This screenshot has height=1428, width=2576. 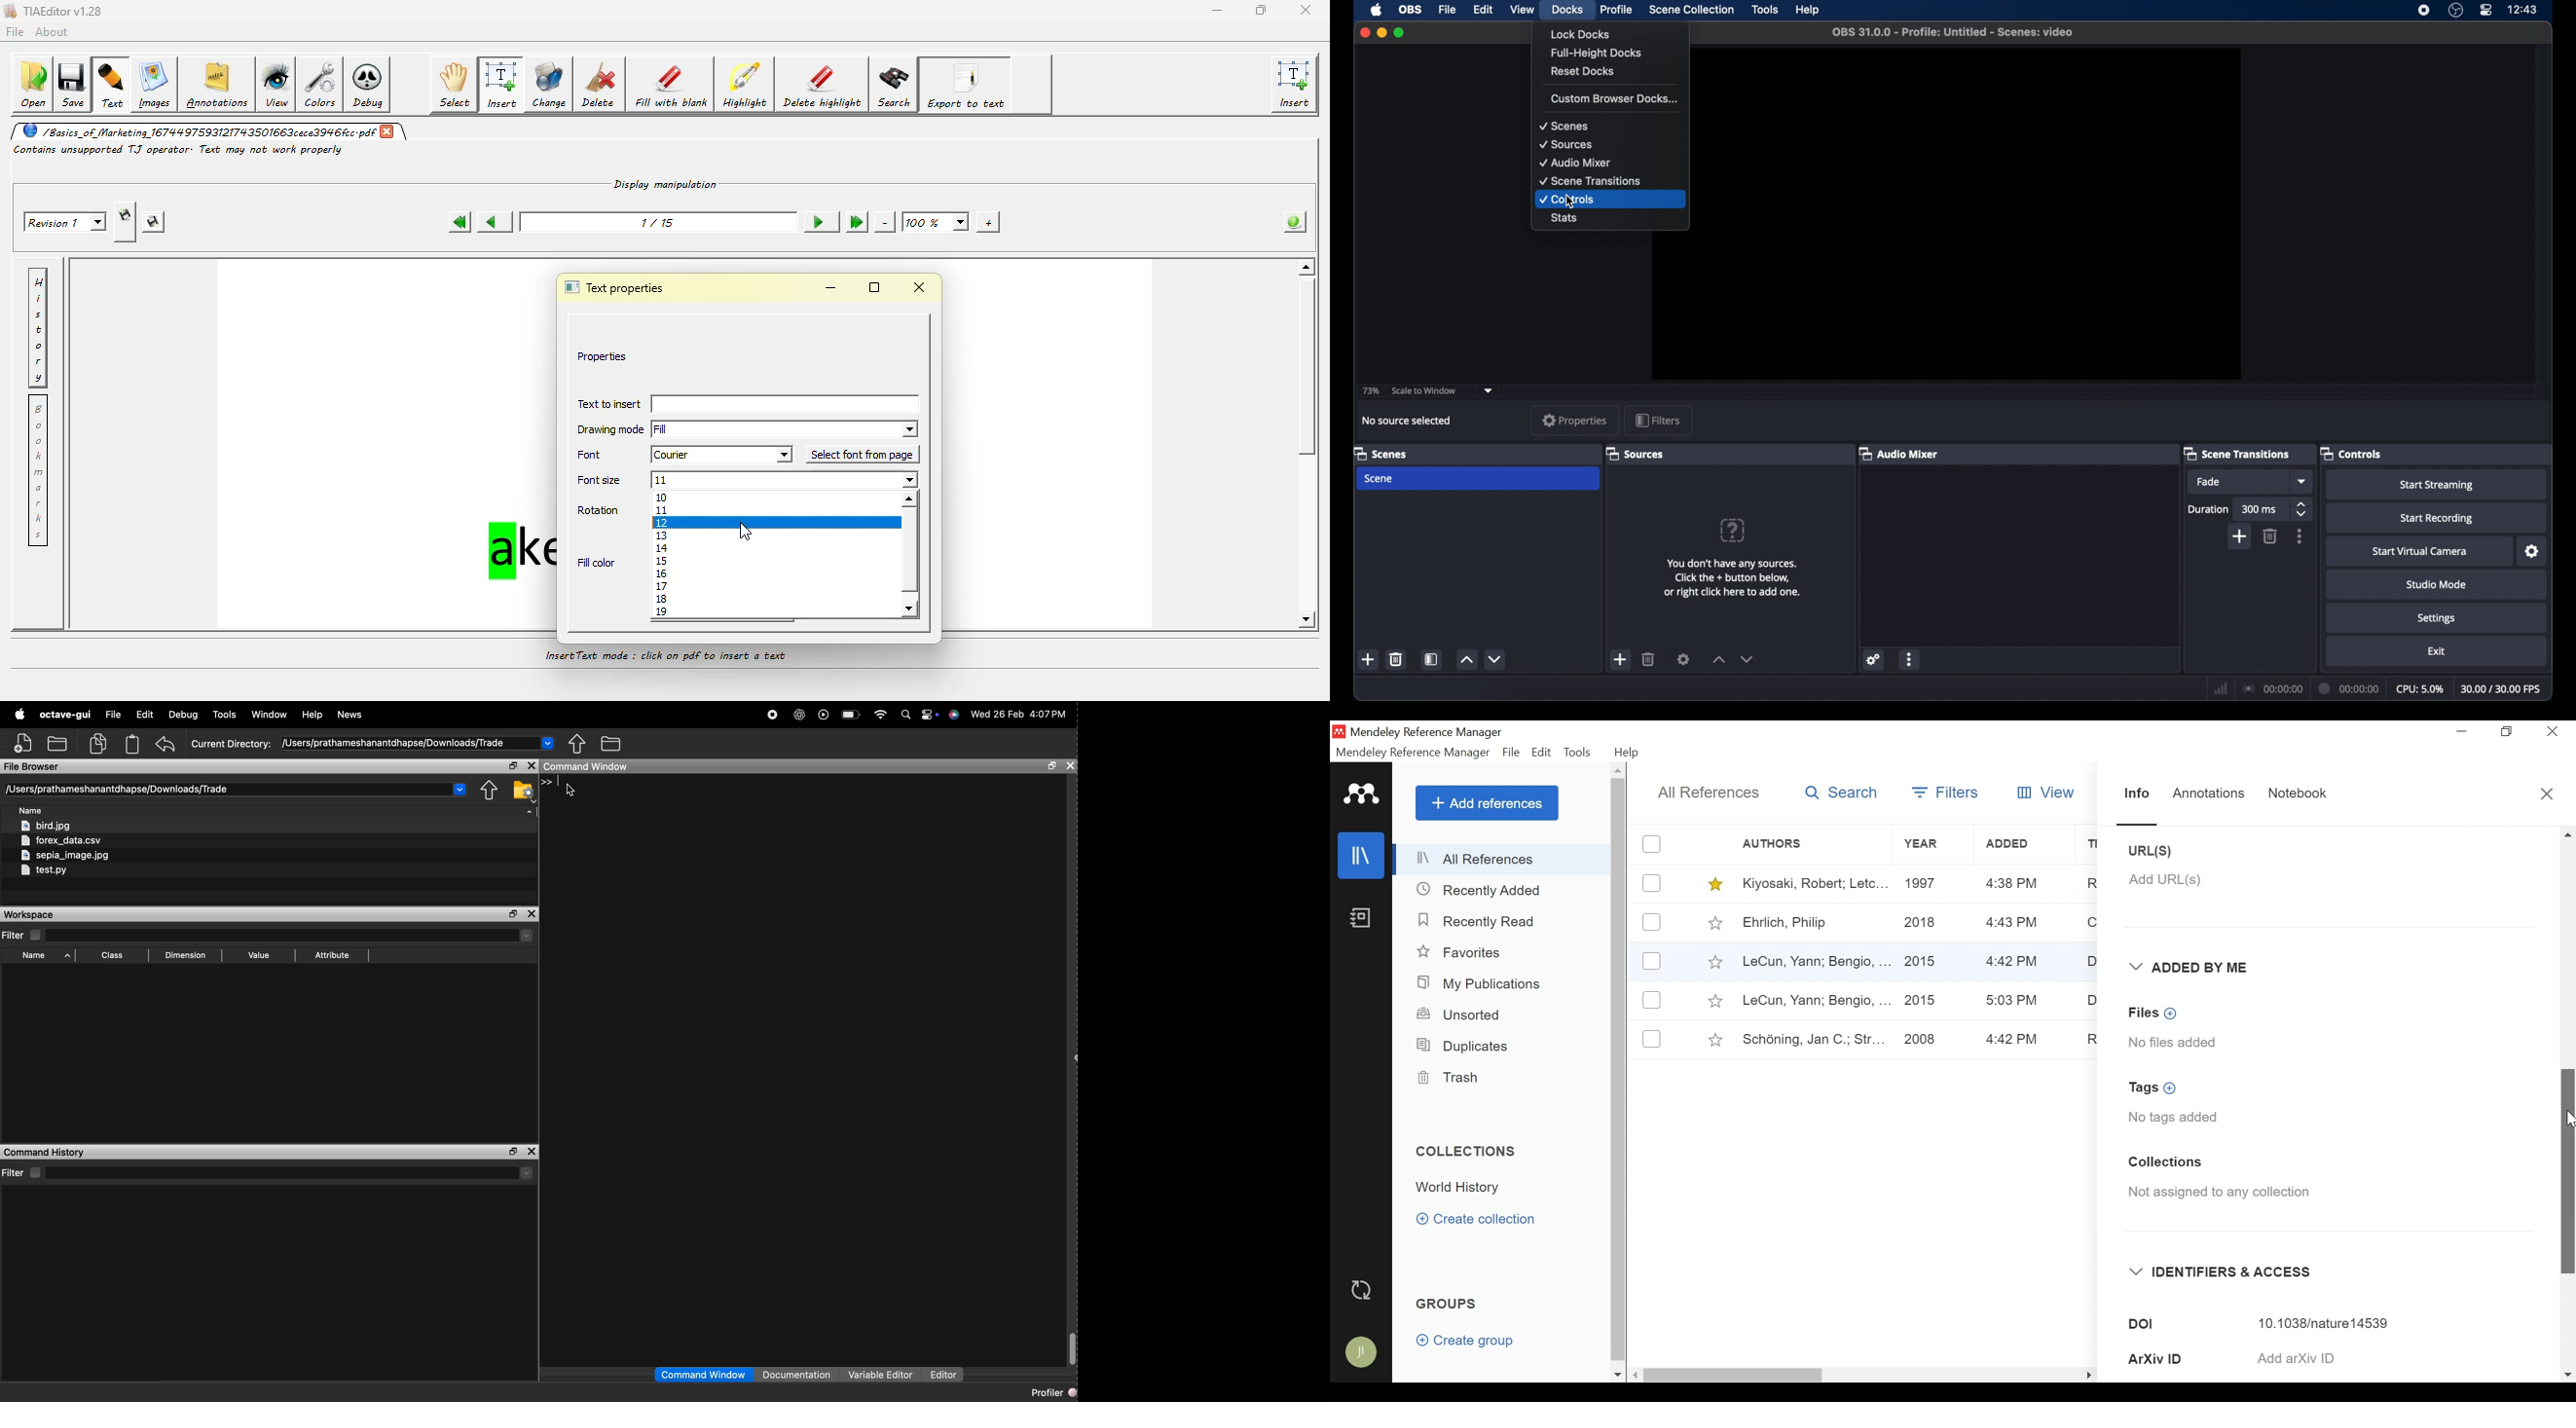 What do you see at coordinates (1592, 181) in the screenshot?
I see `scene transitions` at bounding box center [1592, 181].